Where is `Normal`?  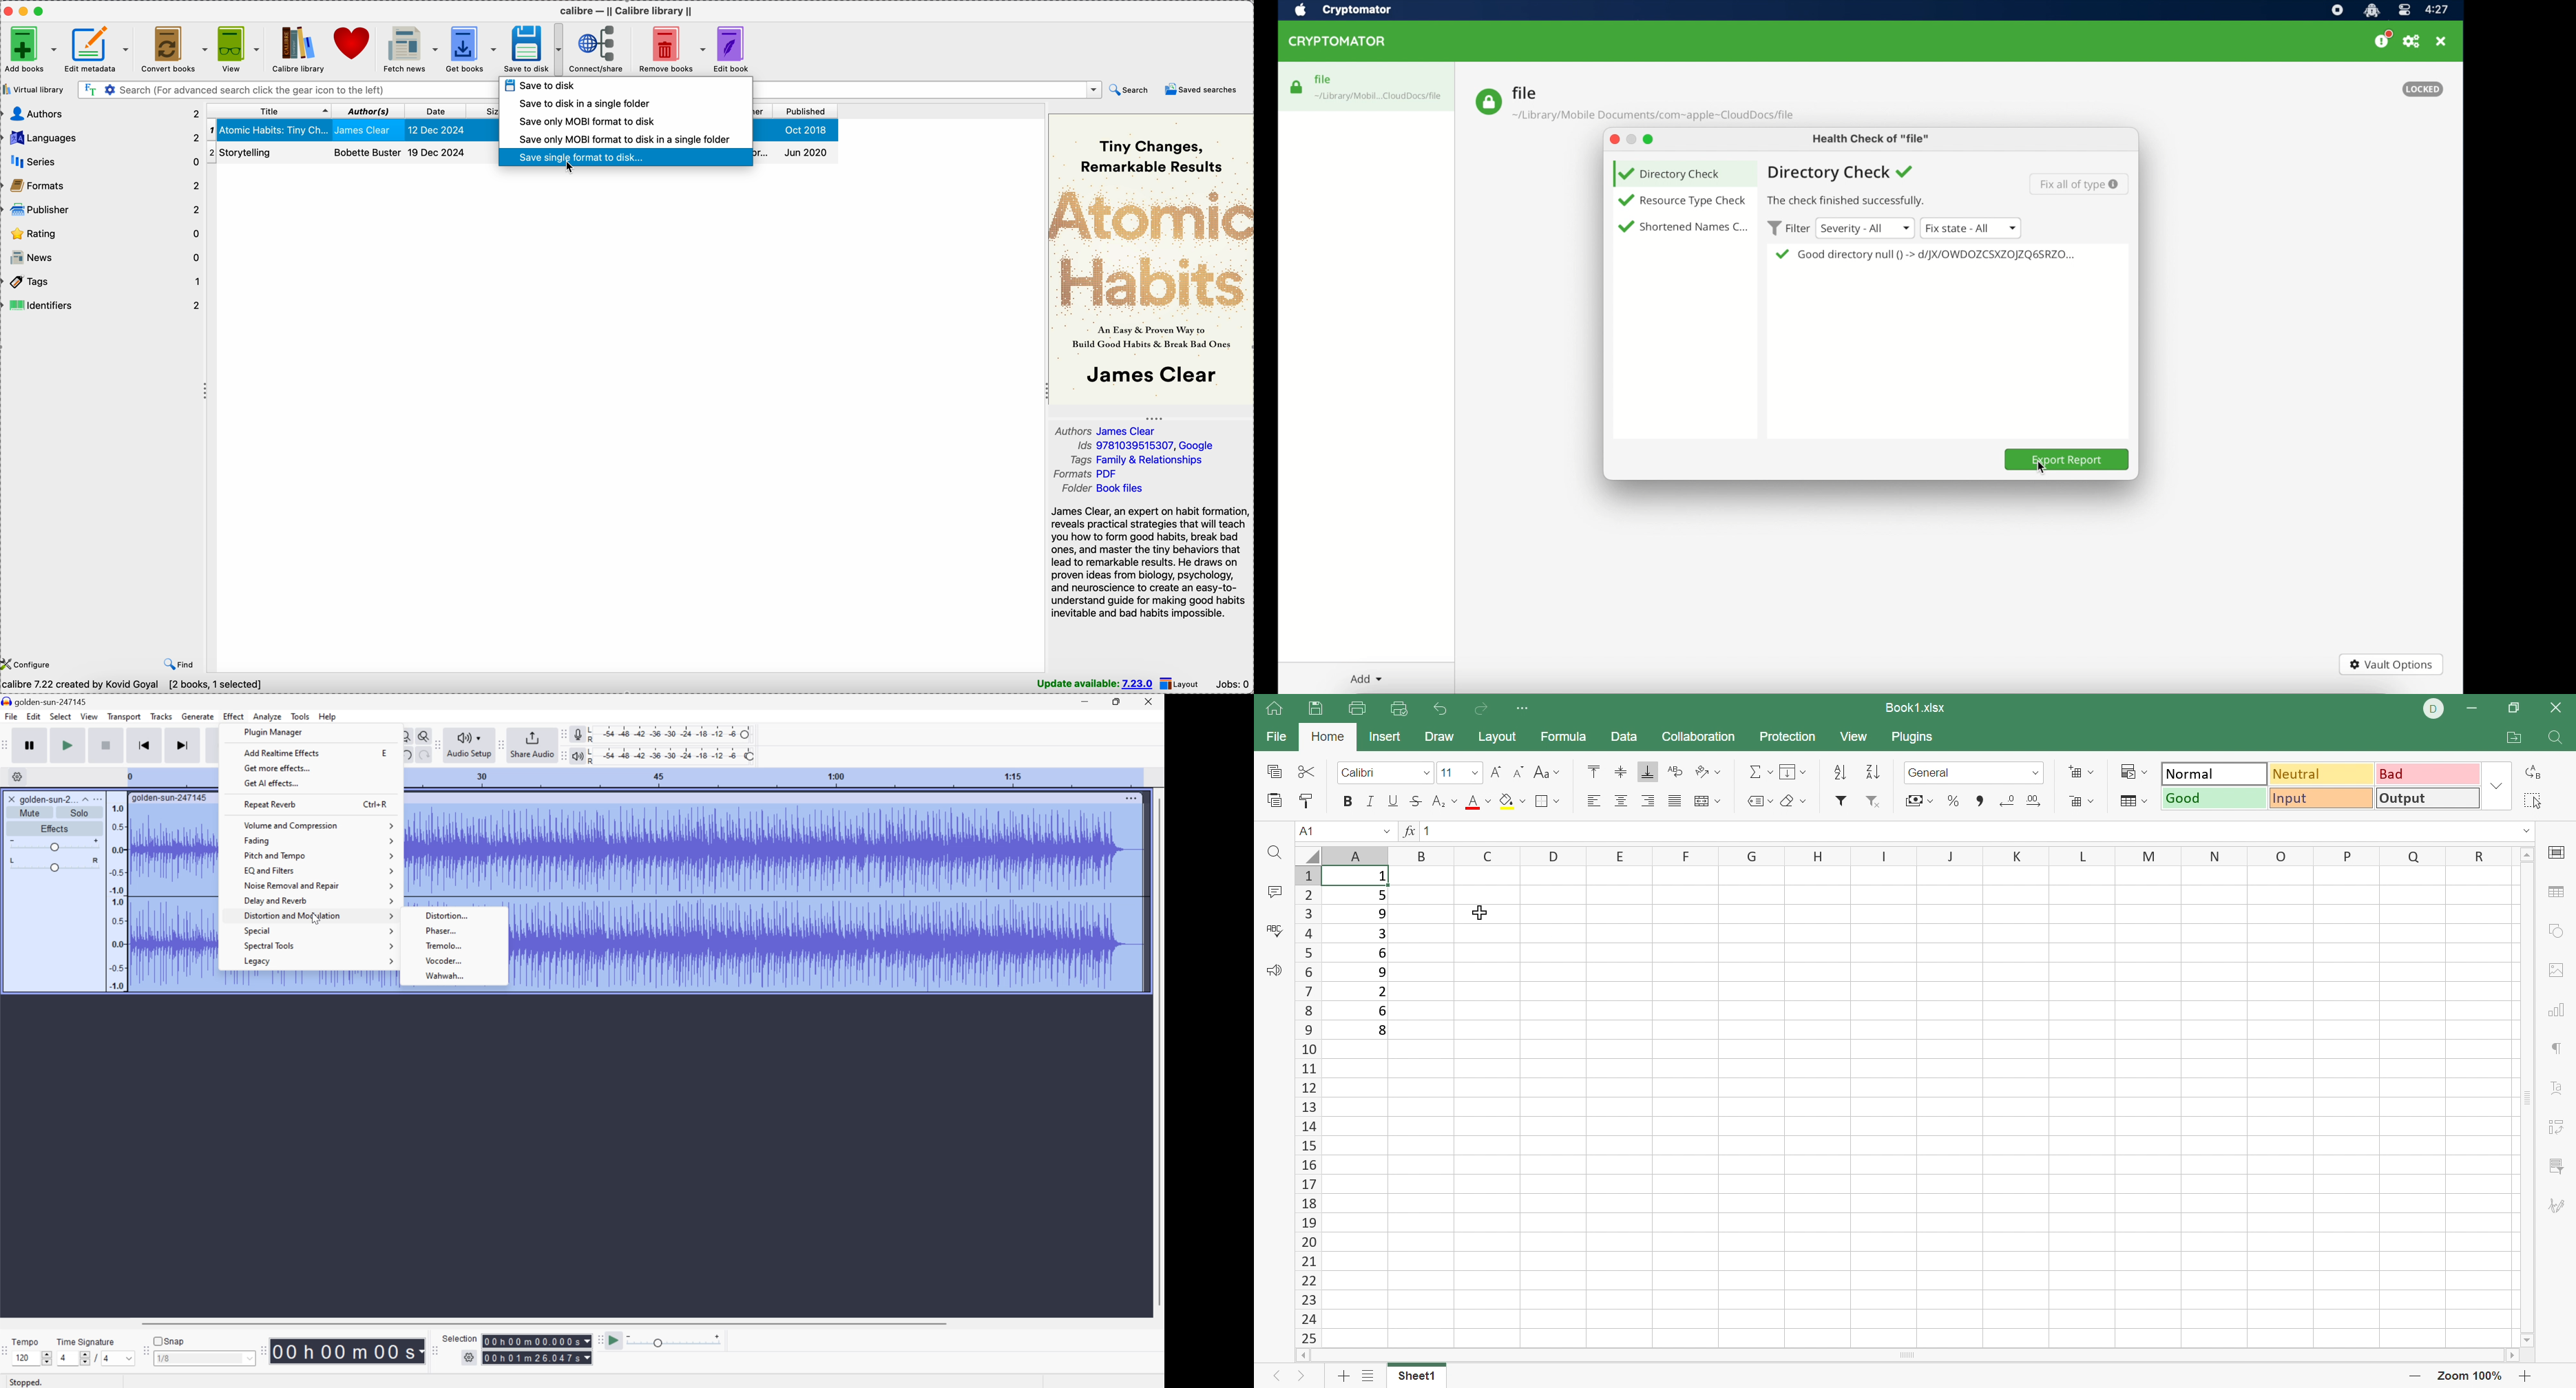 Normal is located at coordinates (2214, 775).